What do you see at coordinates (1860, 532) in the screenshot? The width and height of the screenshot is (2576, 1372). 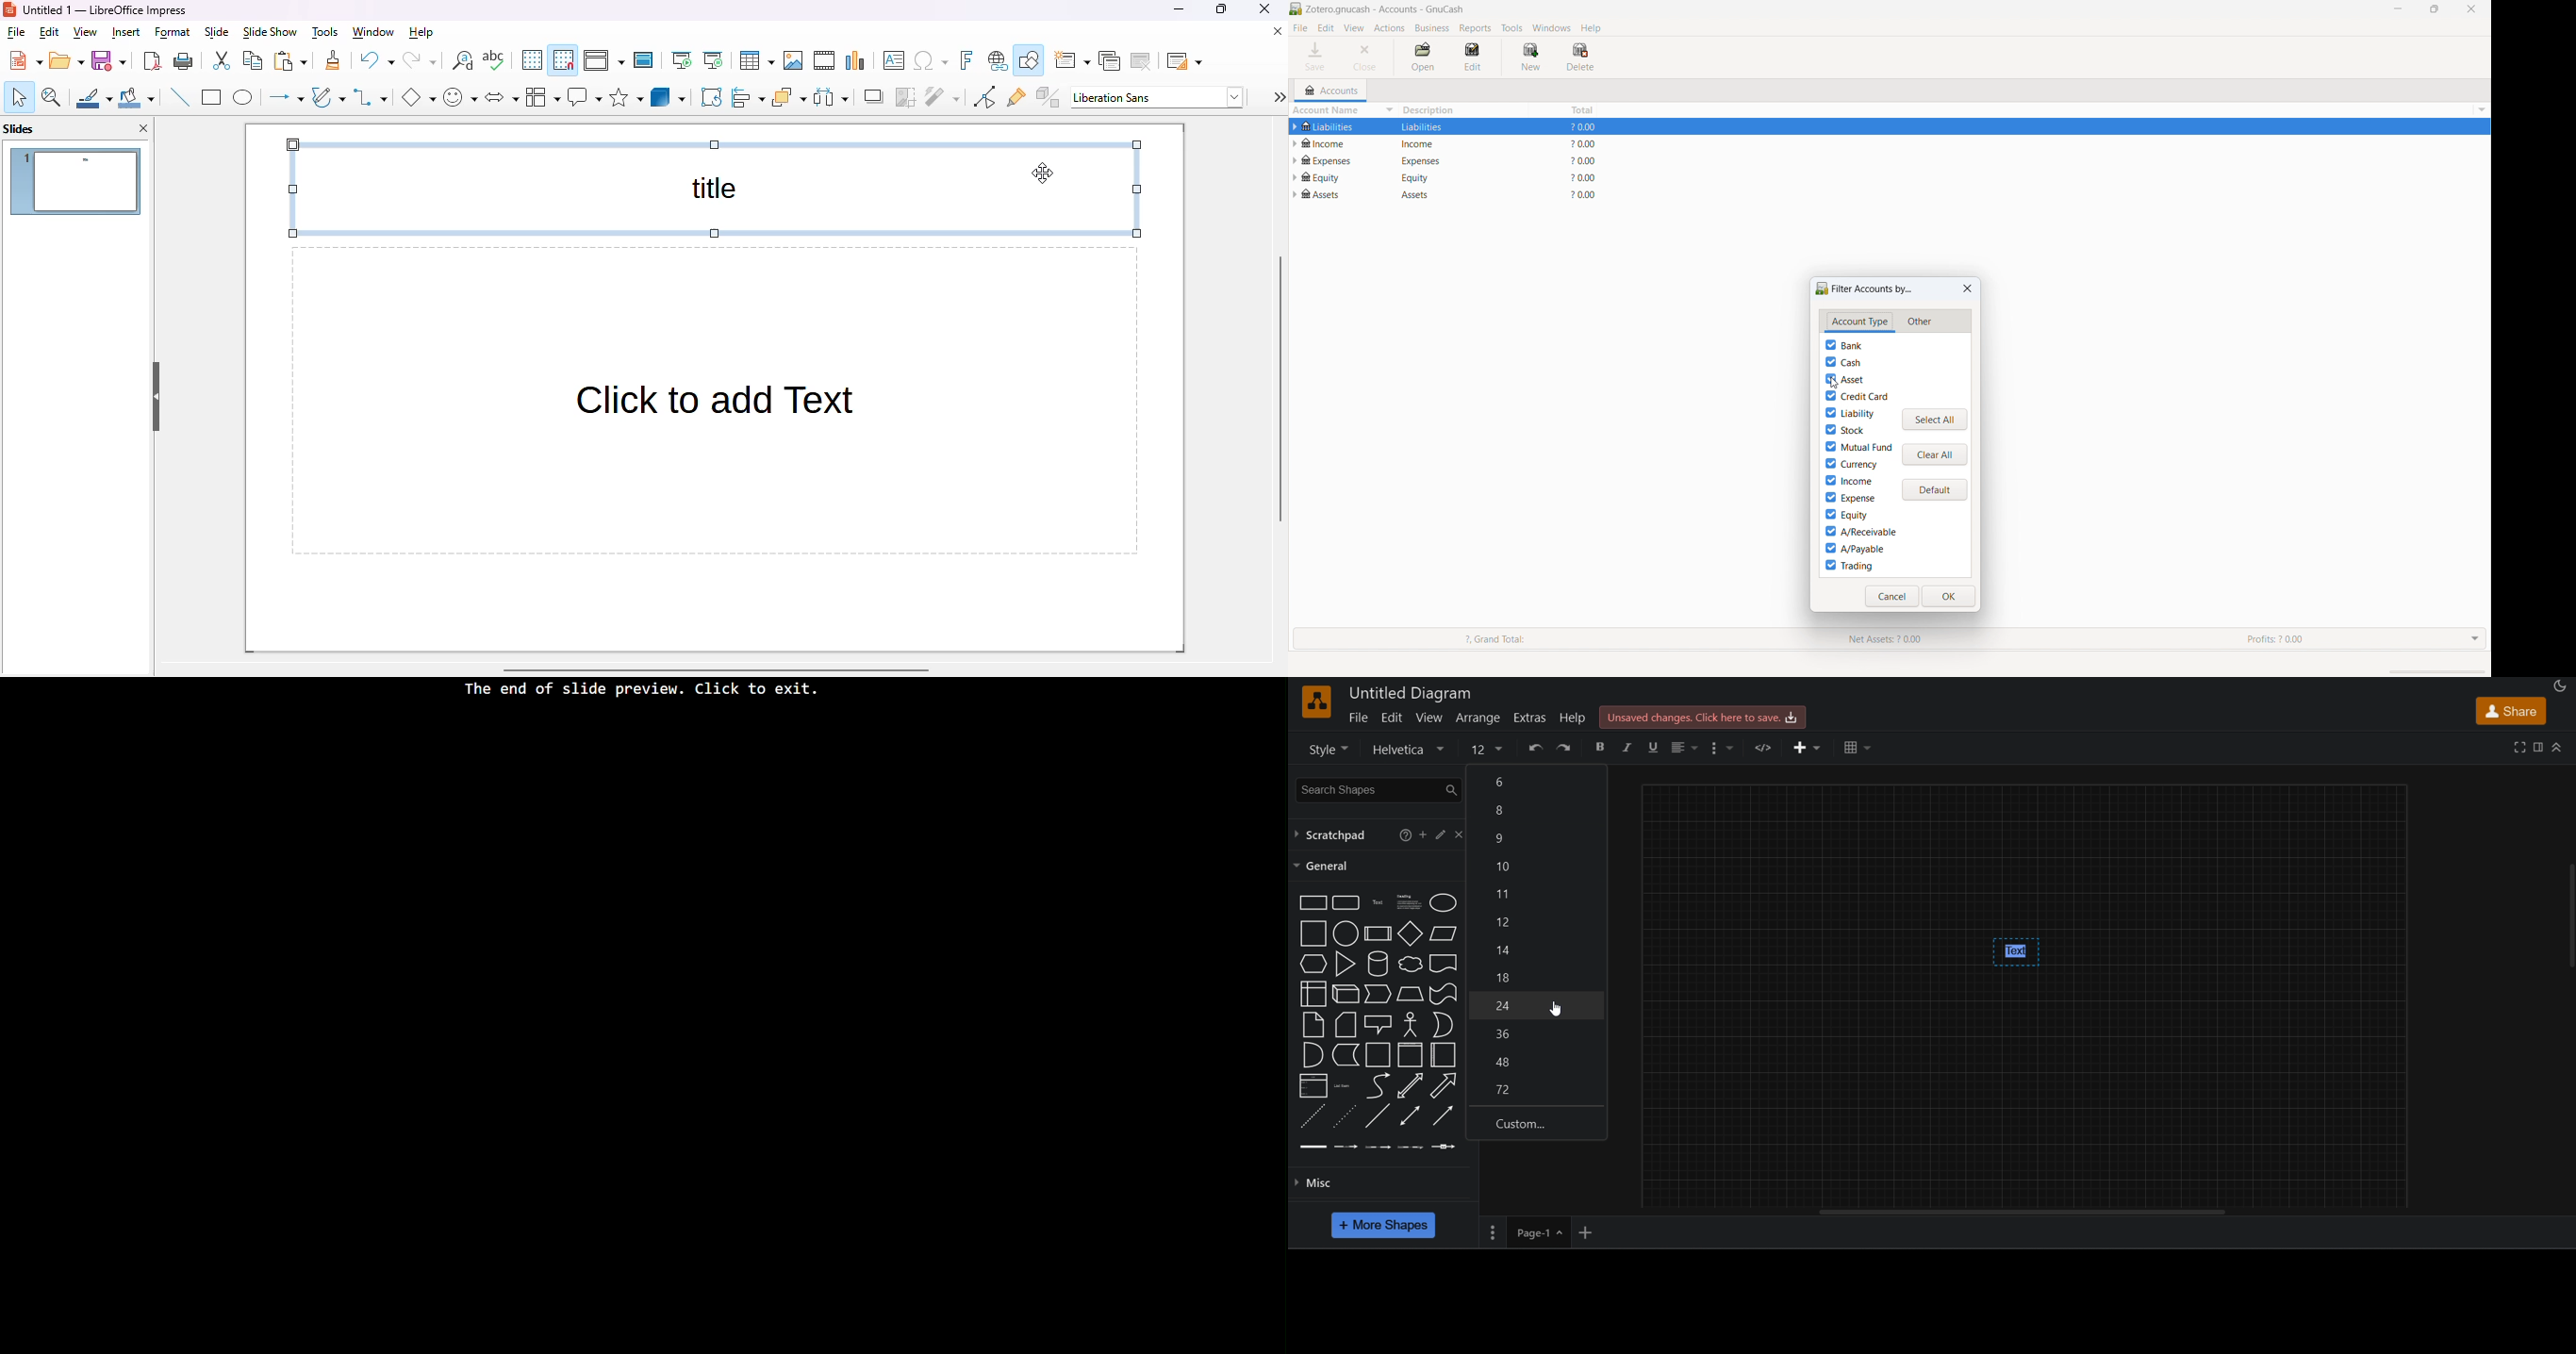 I see `A/receivable` at bounding box center [1860, 532].